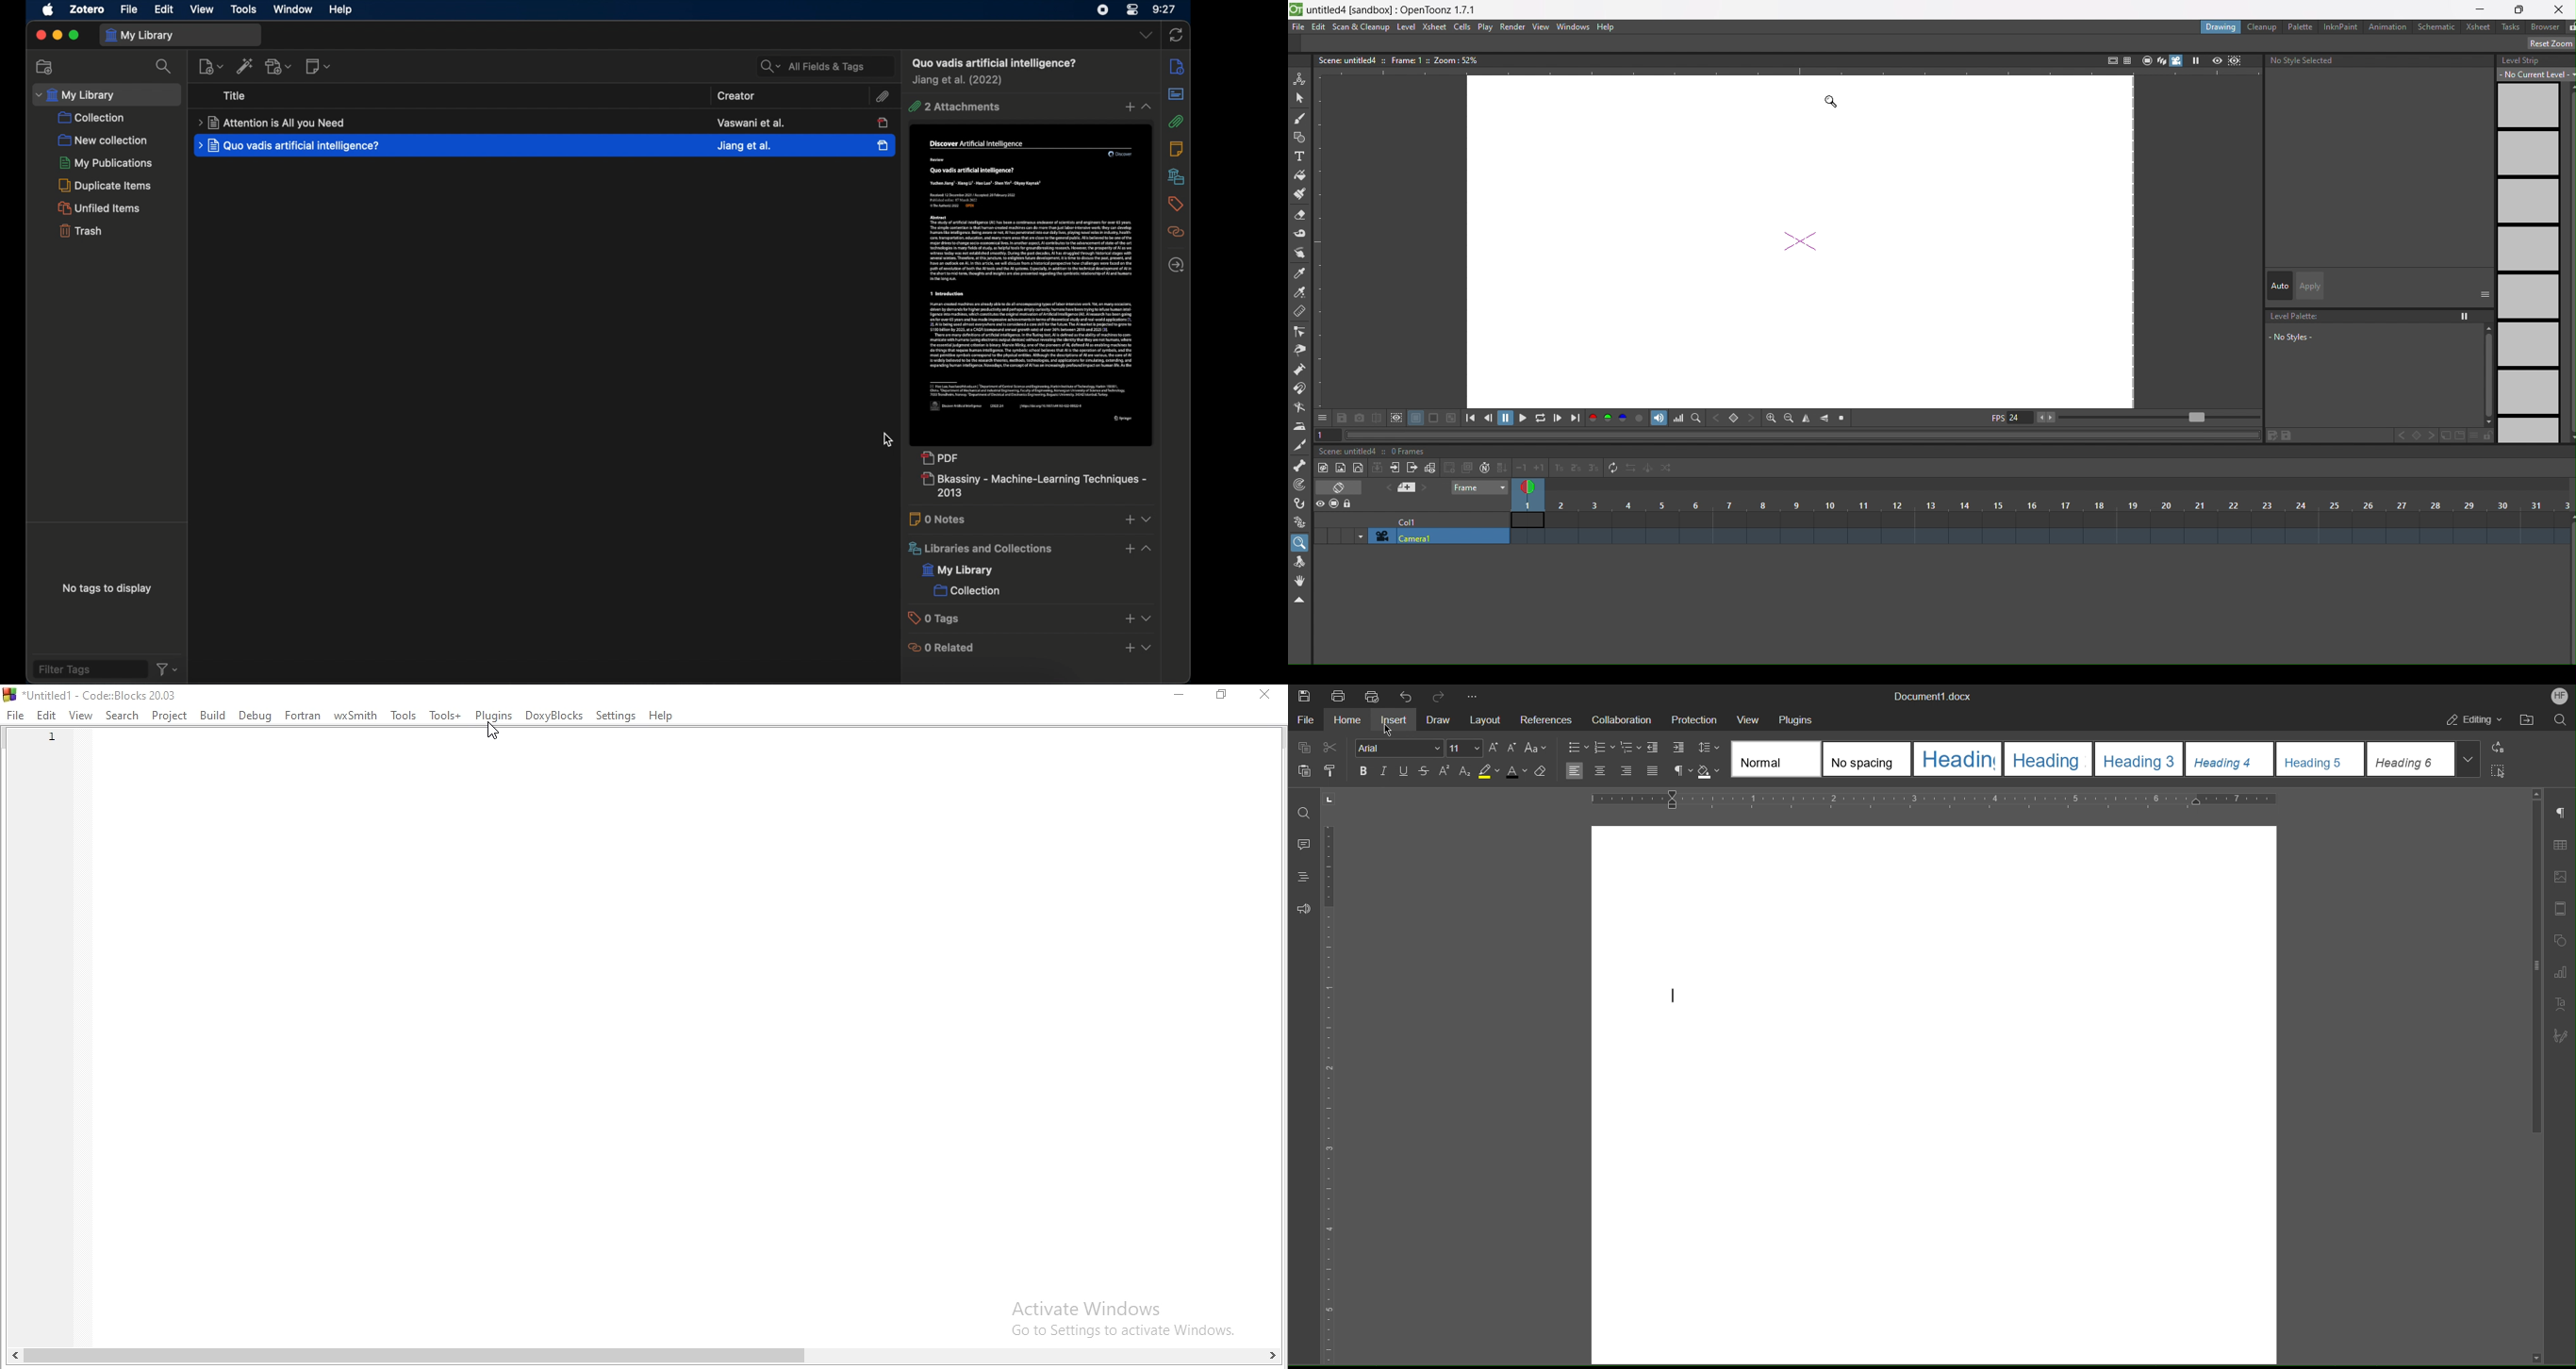 This screenshot has width=2576, height=1372. Describe the element at coordinates (108, 185) in the screenshot. I see `duplicate items` at that location.